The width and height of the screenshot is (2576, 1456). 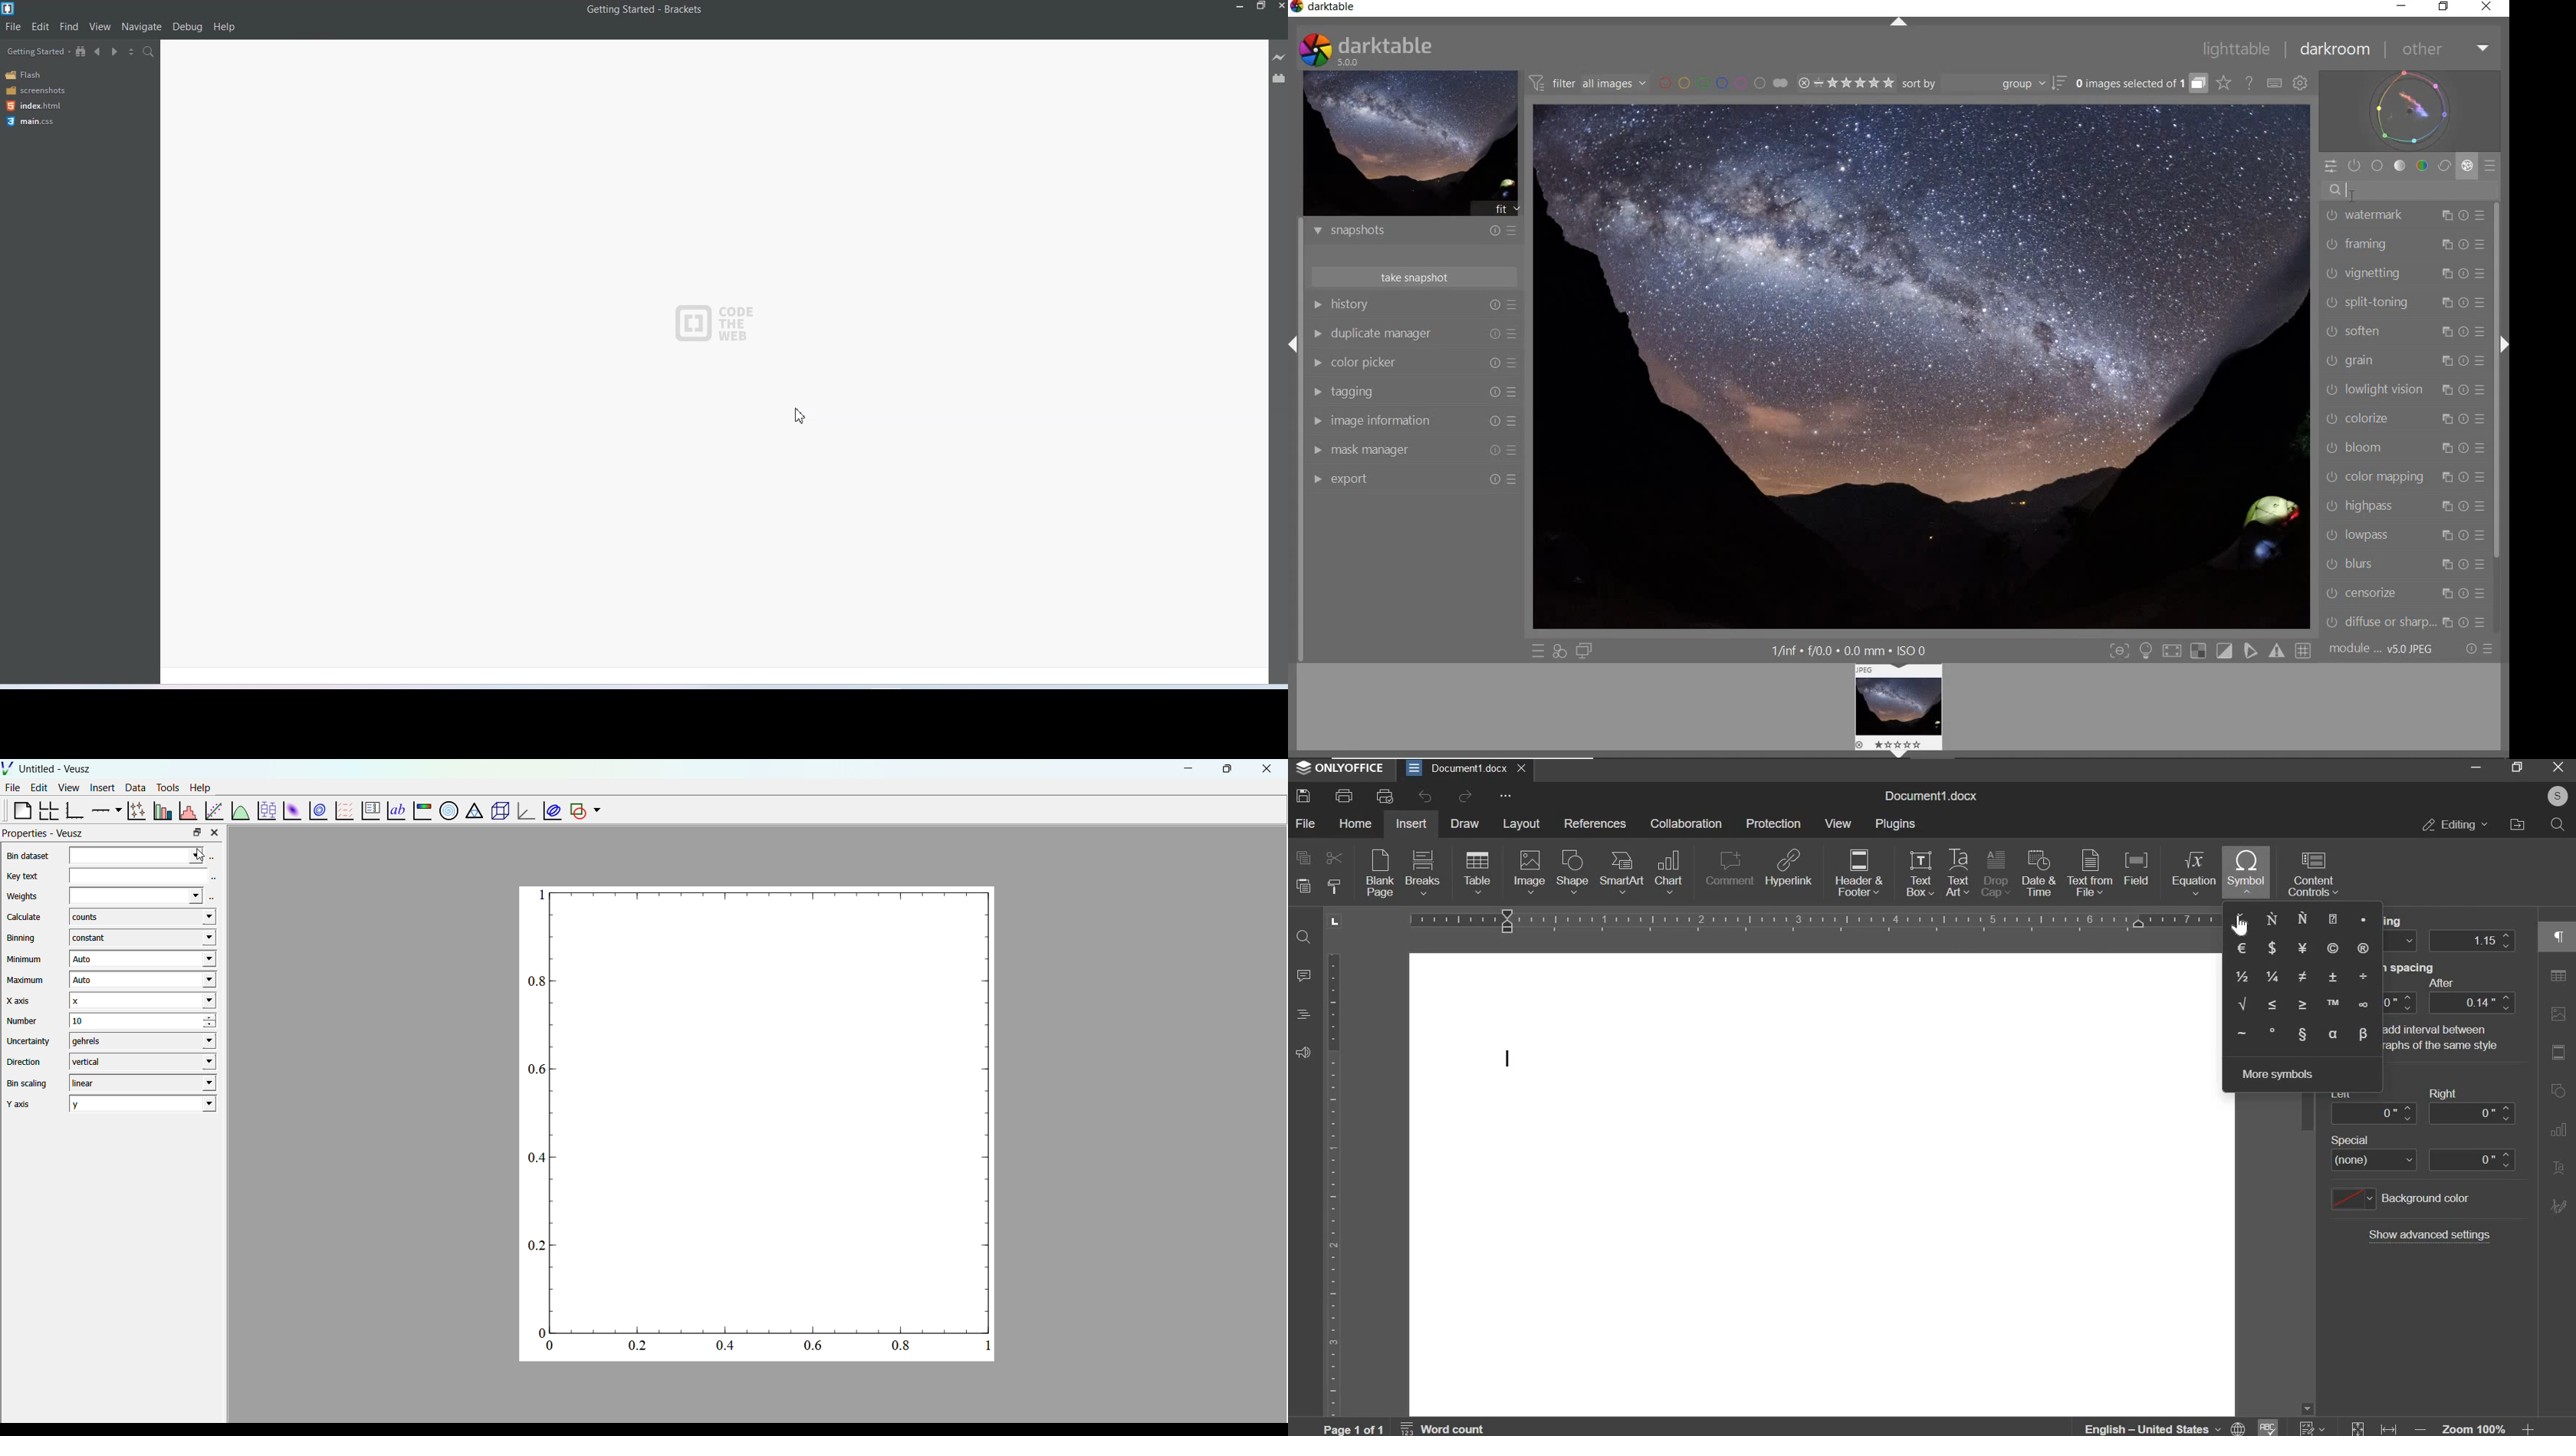 What do you see at coordinates (2482, 451) in the screenshot?
I see `` at bounding box center [2482, 451].